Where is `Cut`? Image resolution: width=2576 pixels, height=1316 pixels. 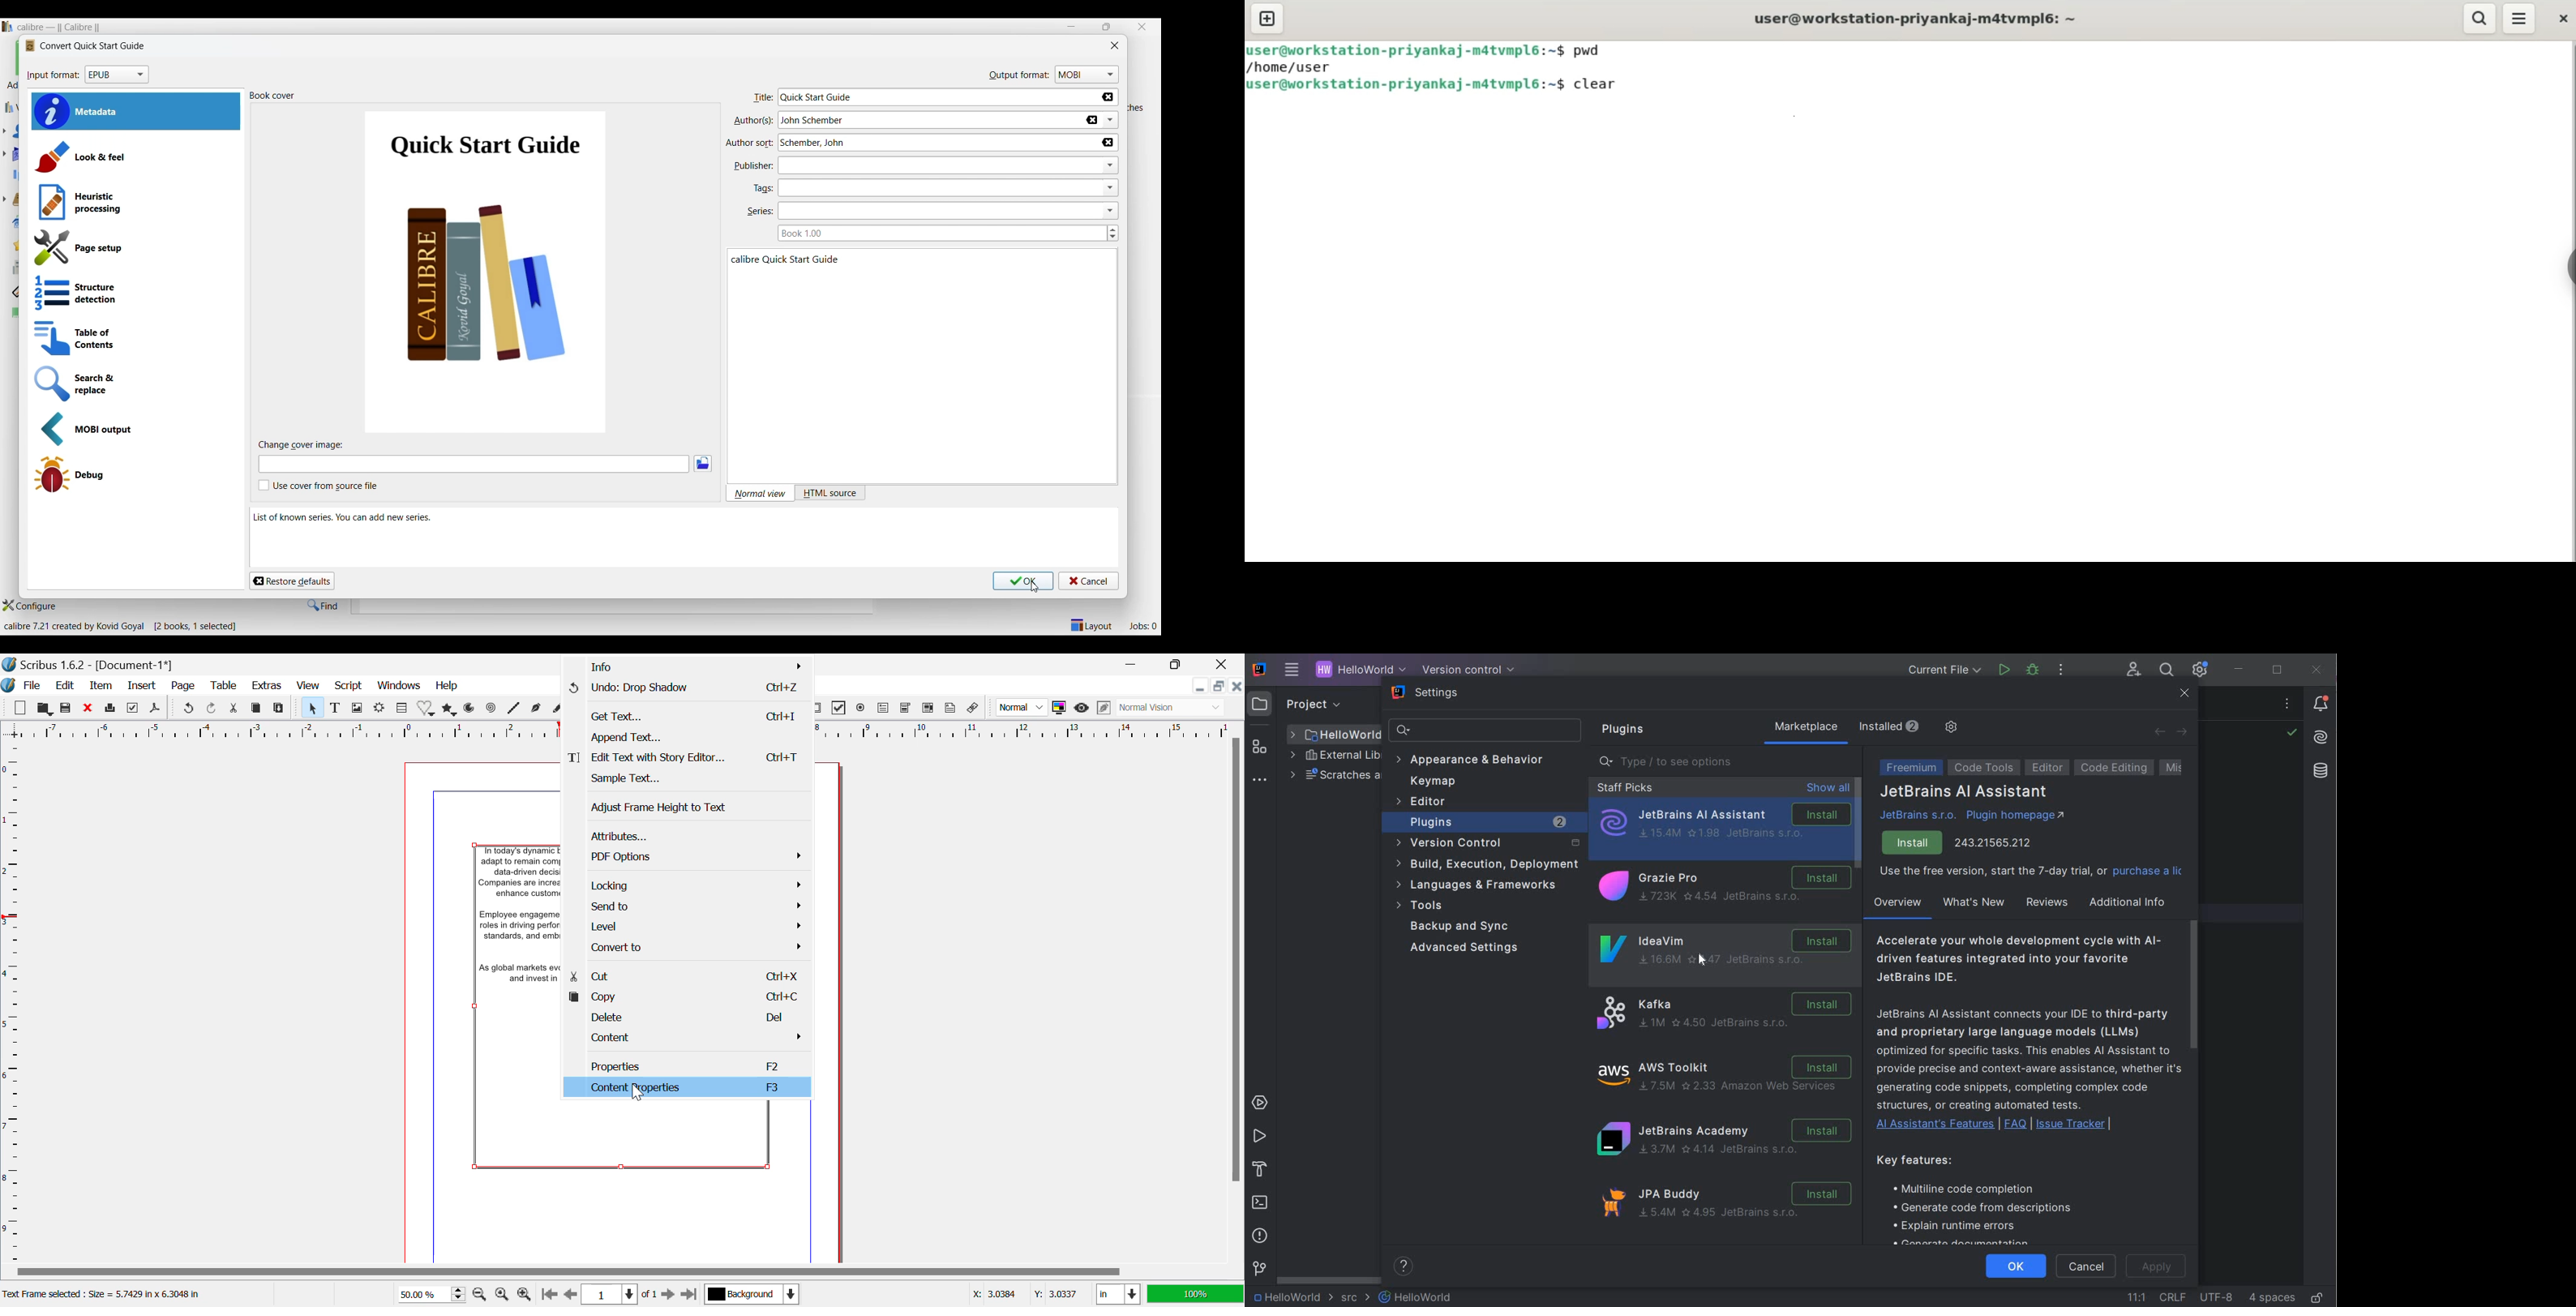
Cut is located at coordinates (236, 709).